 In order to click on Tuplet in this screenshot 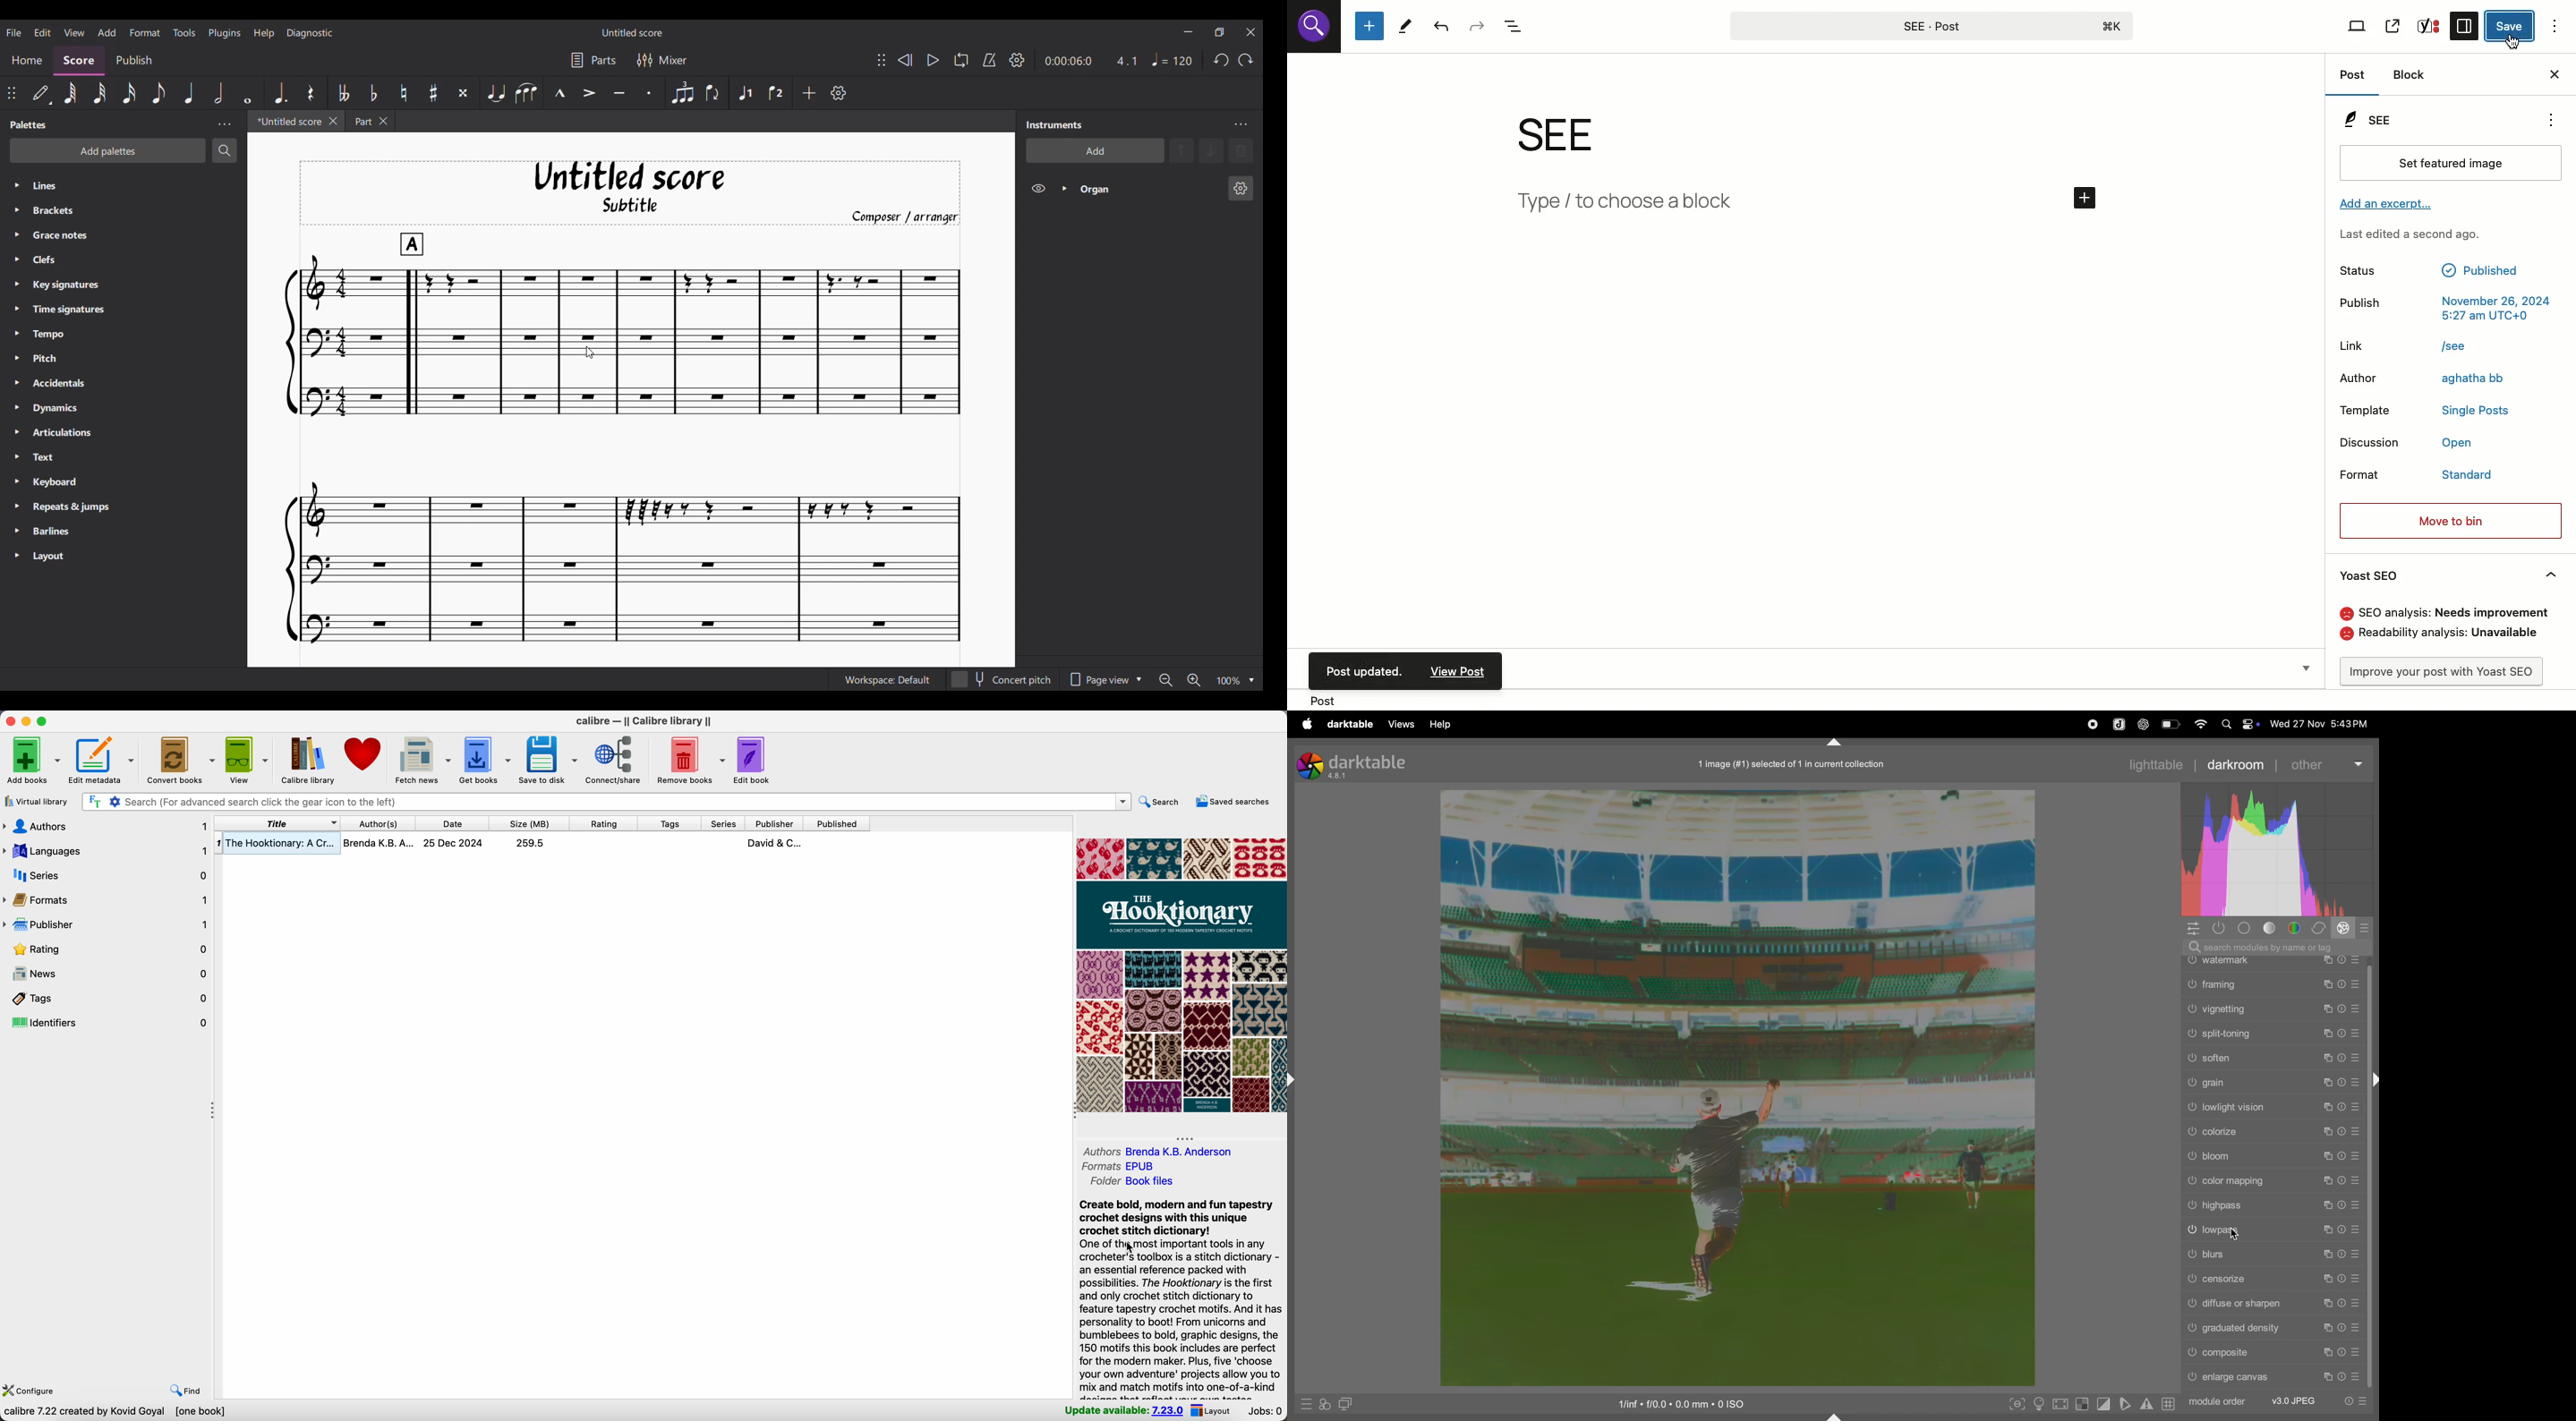, I will do `click(682, 93)`.